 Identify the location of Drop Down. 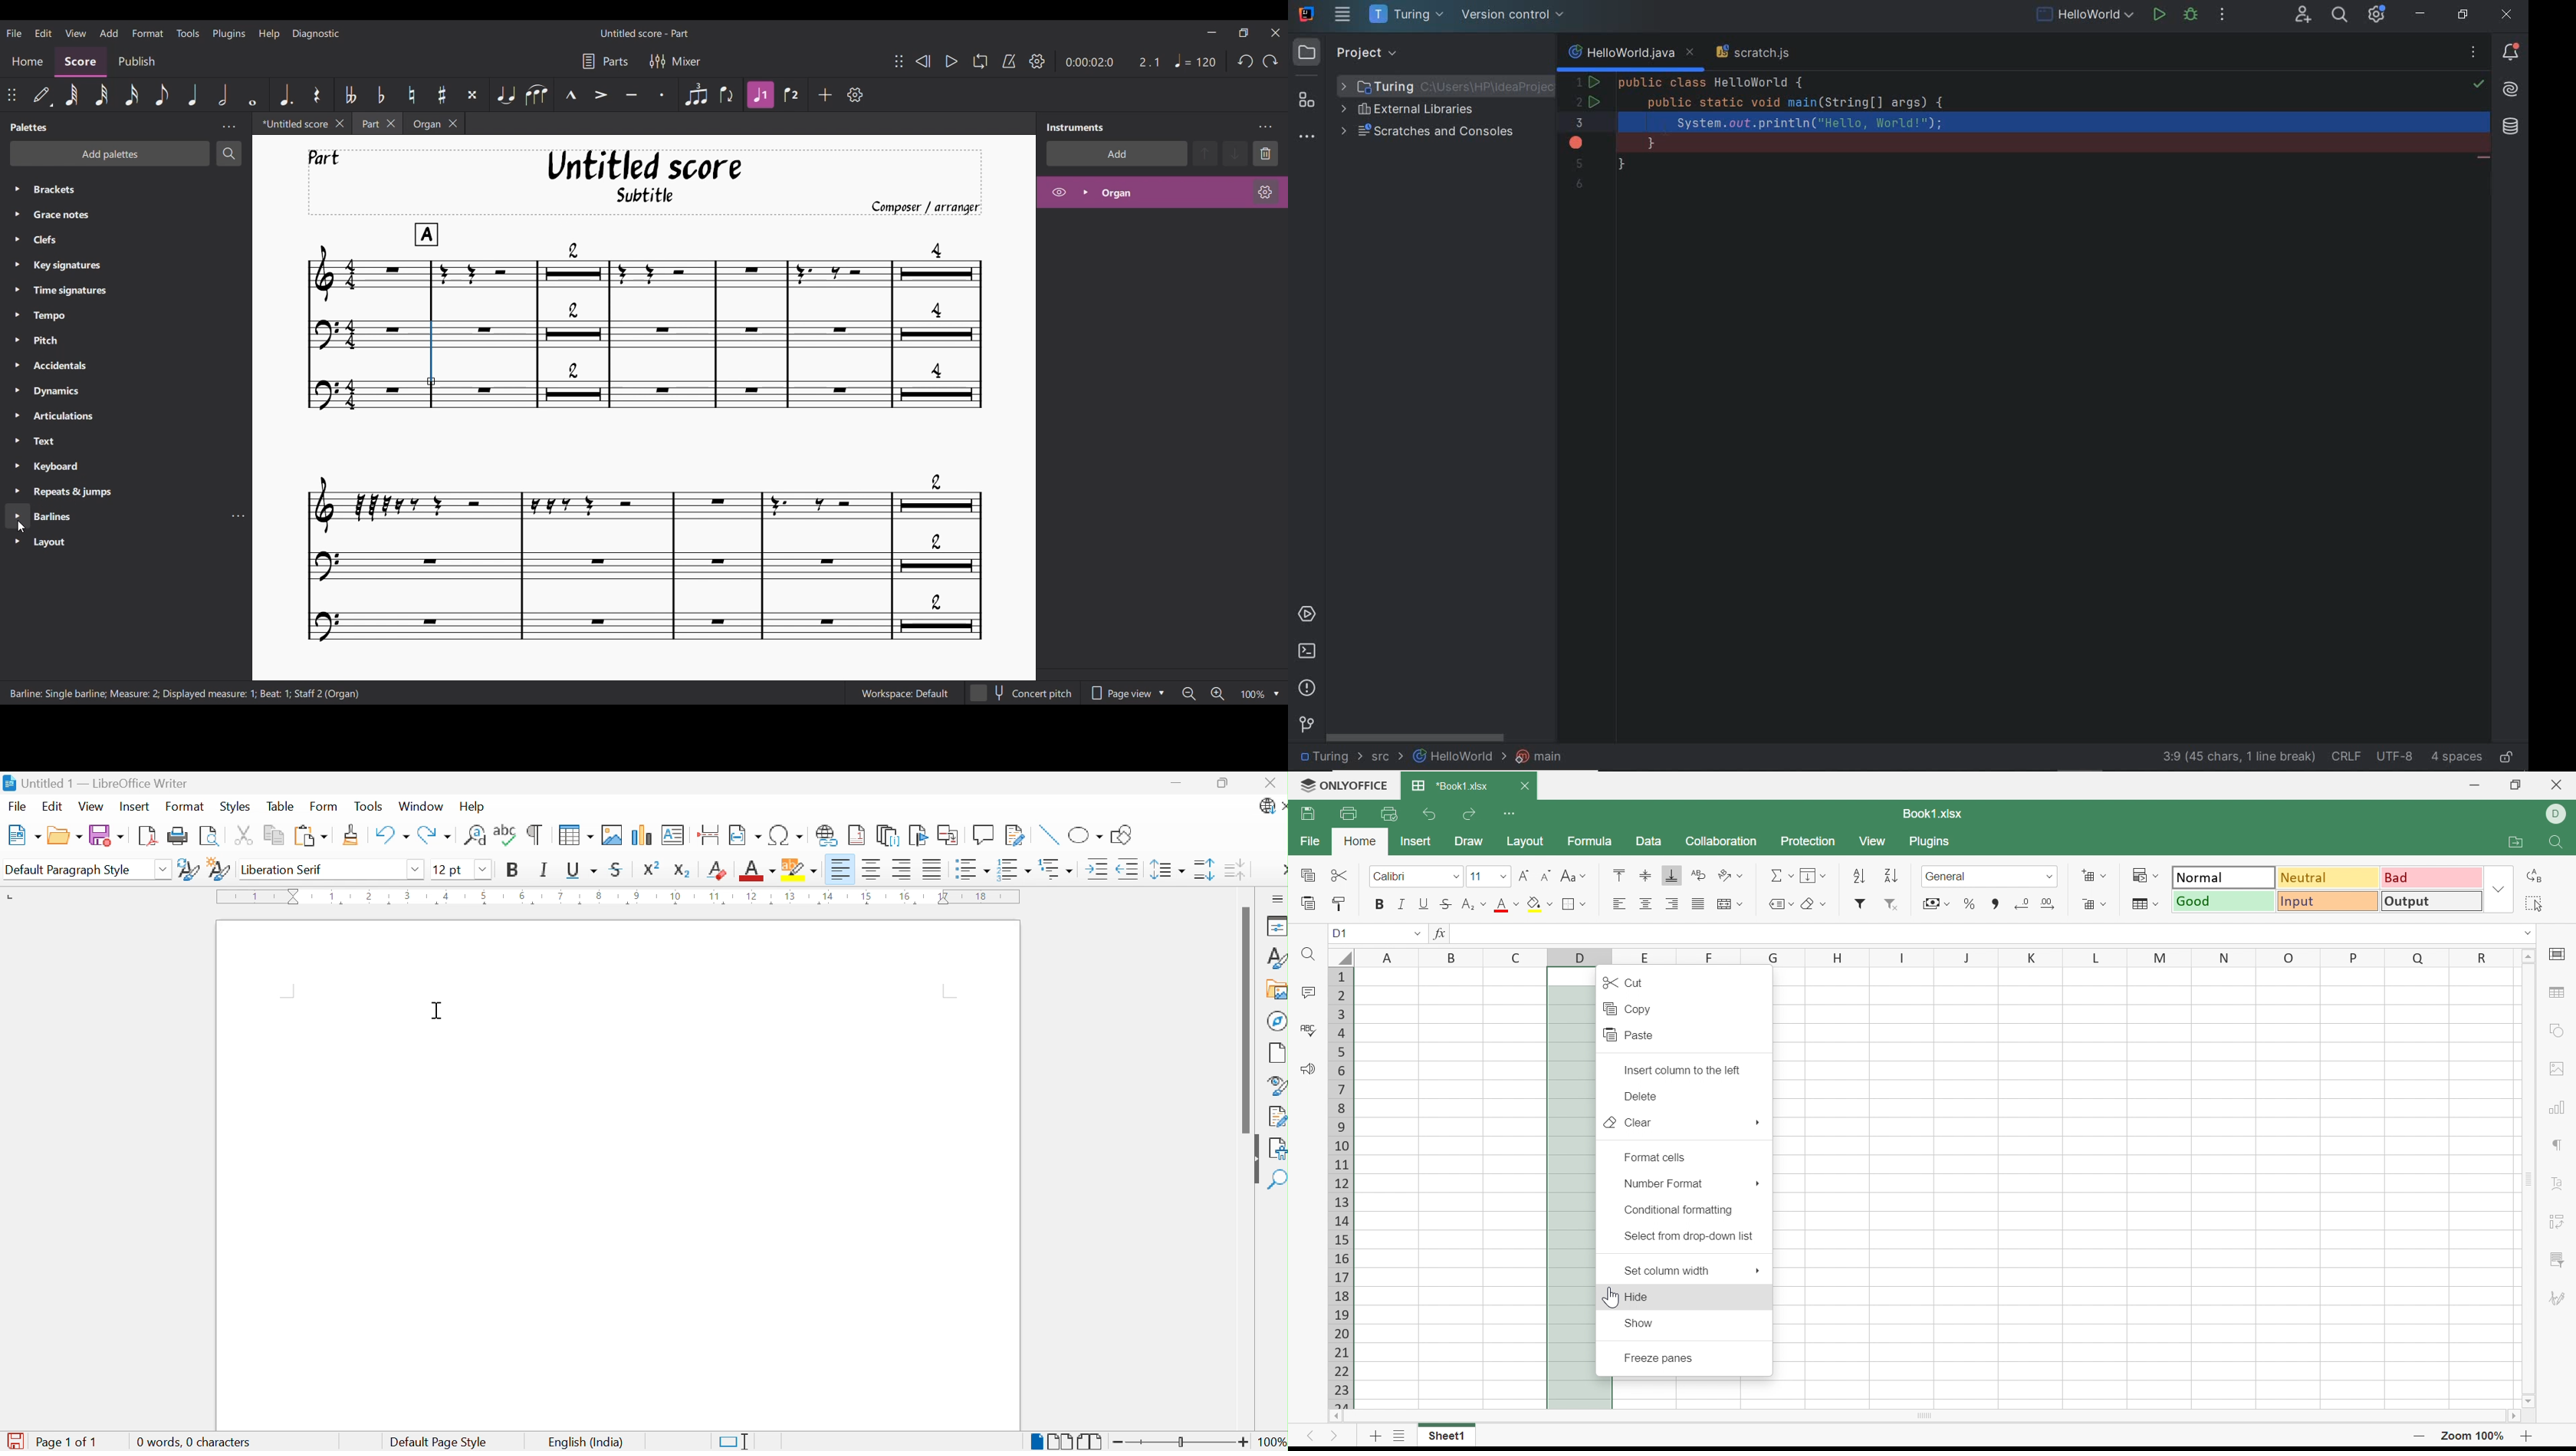
(2154, 875).